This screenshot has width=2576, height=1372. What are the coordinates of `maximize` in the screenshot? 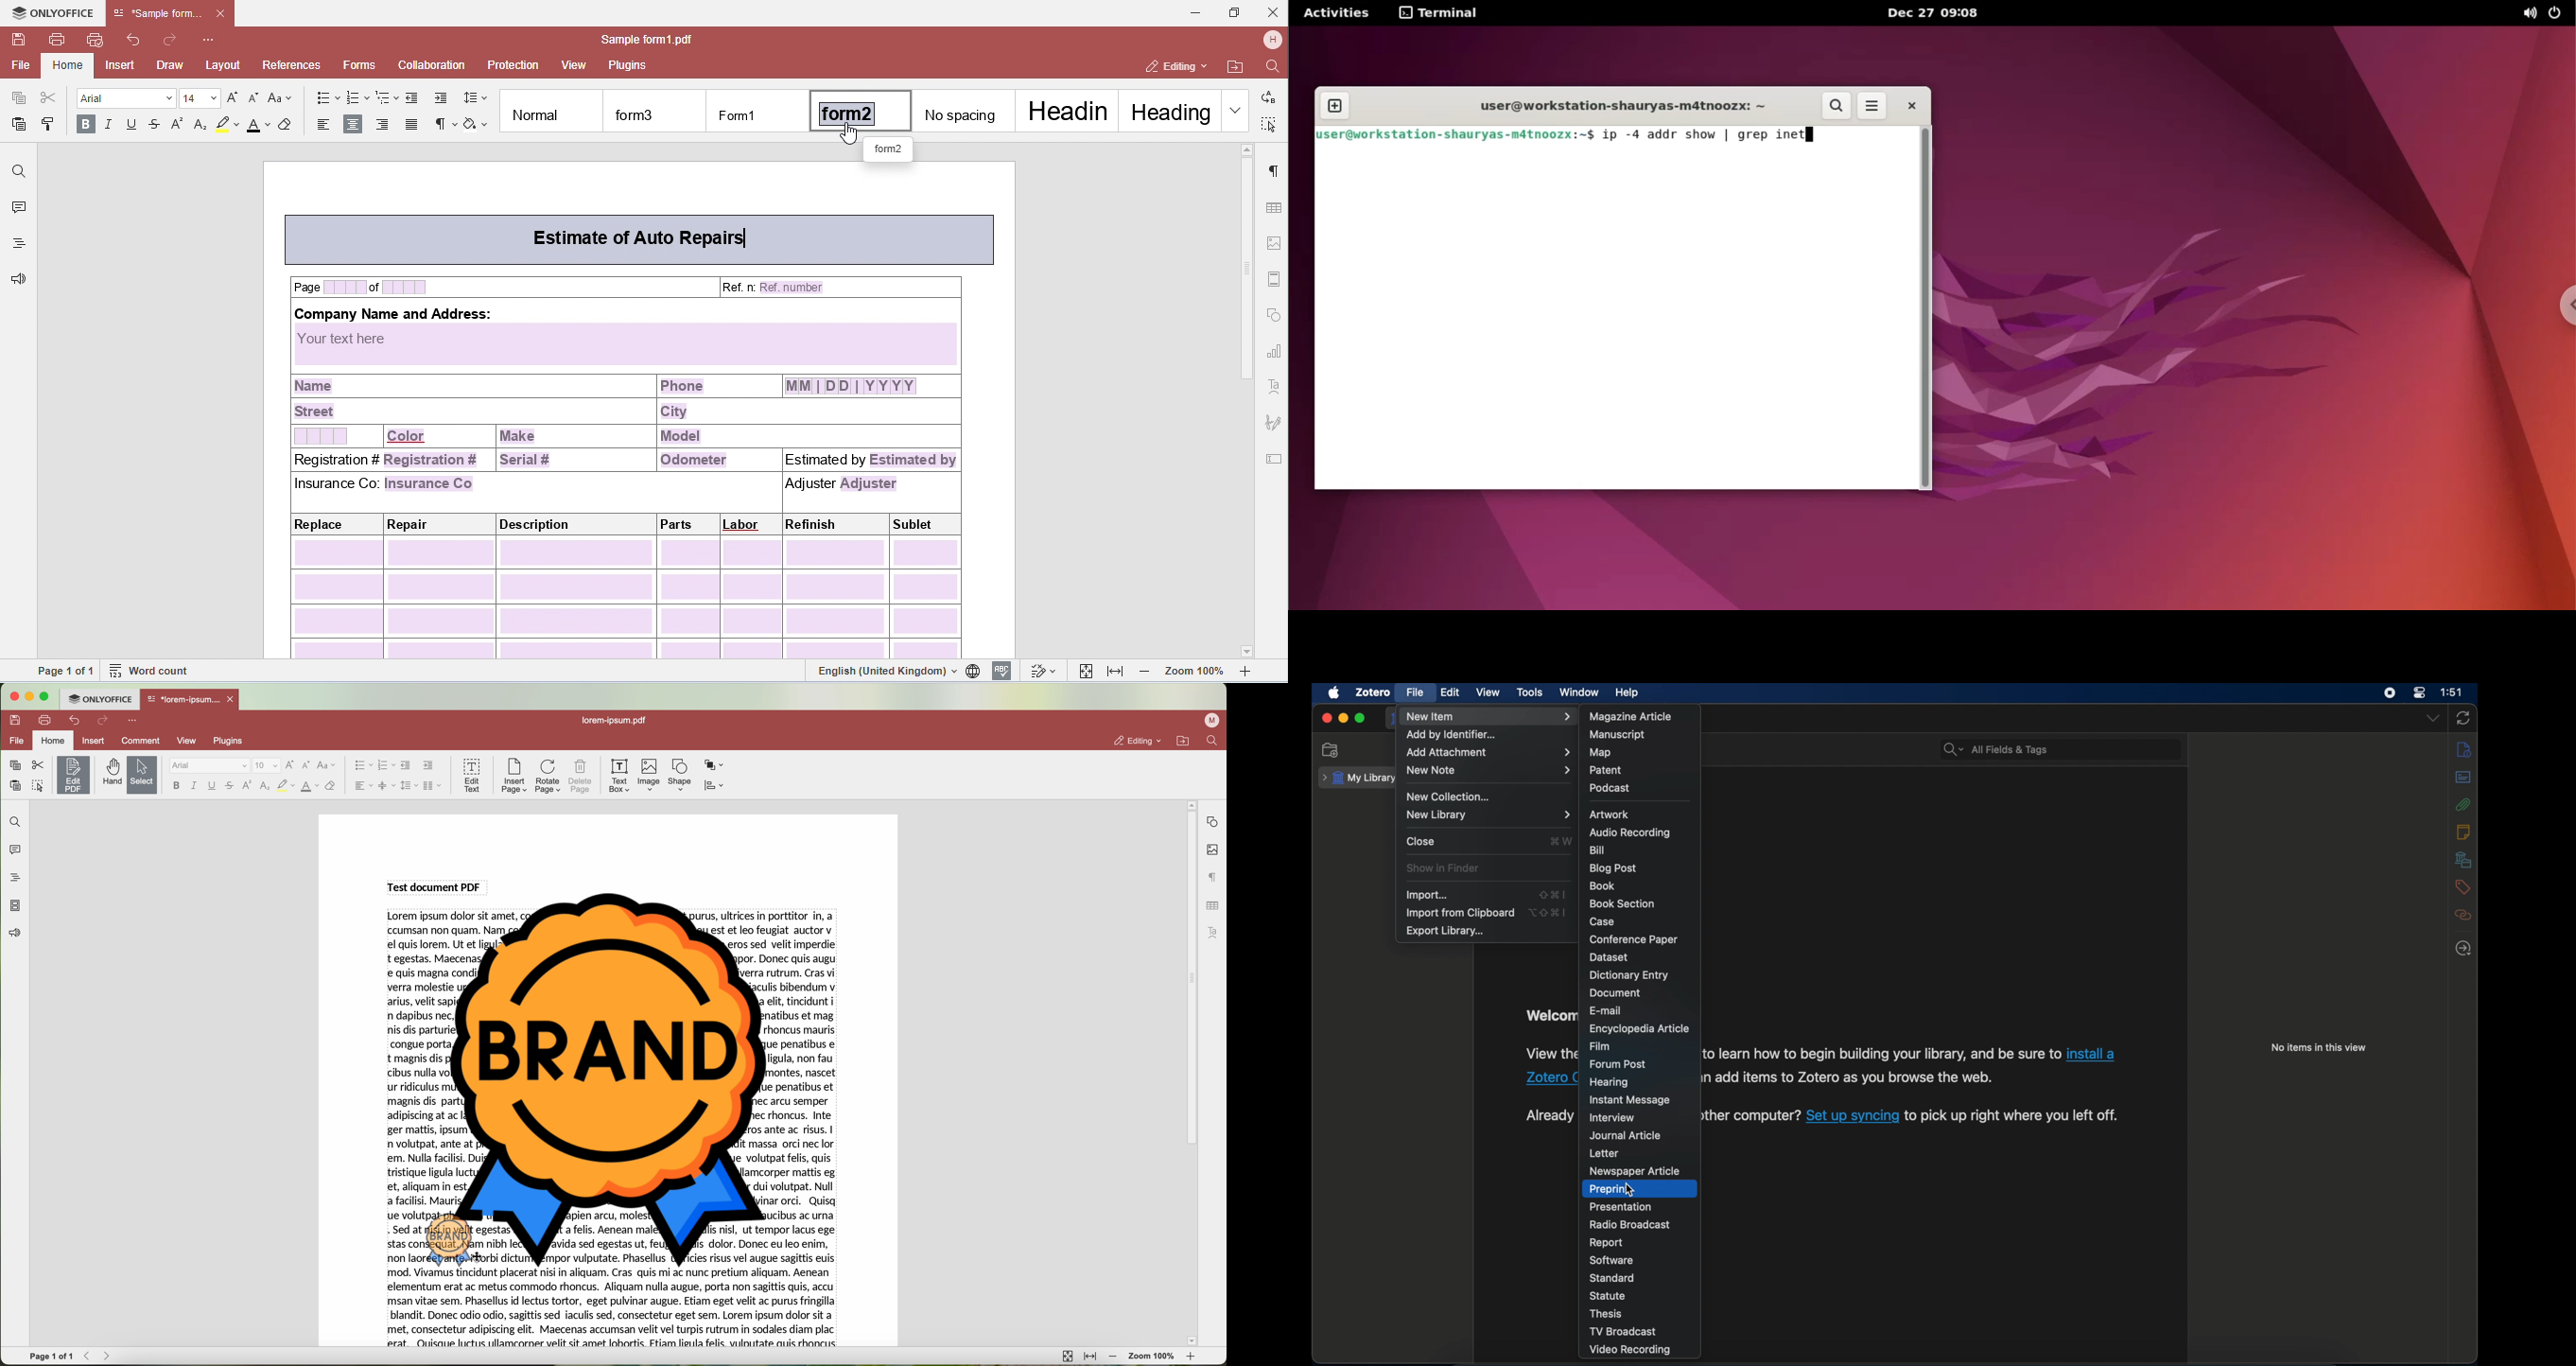 It's located at (1360, 719).